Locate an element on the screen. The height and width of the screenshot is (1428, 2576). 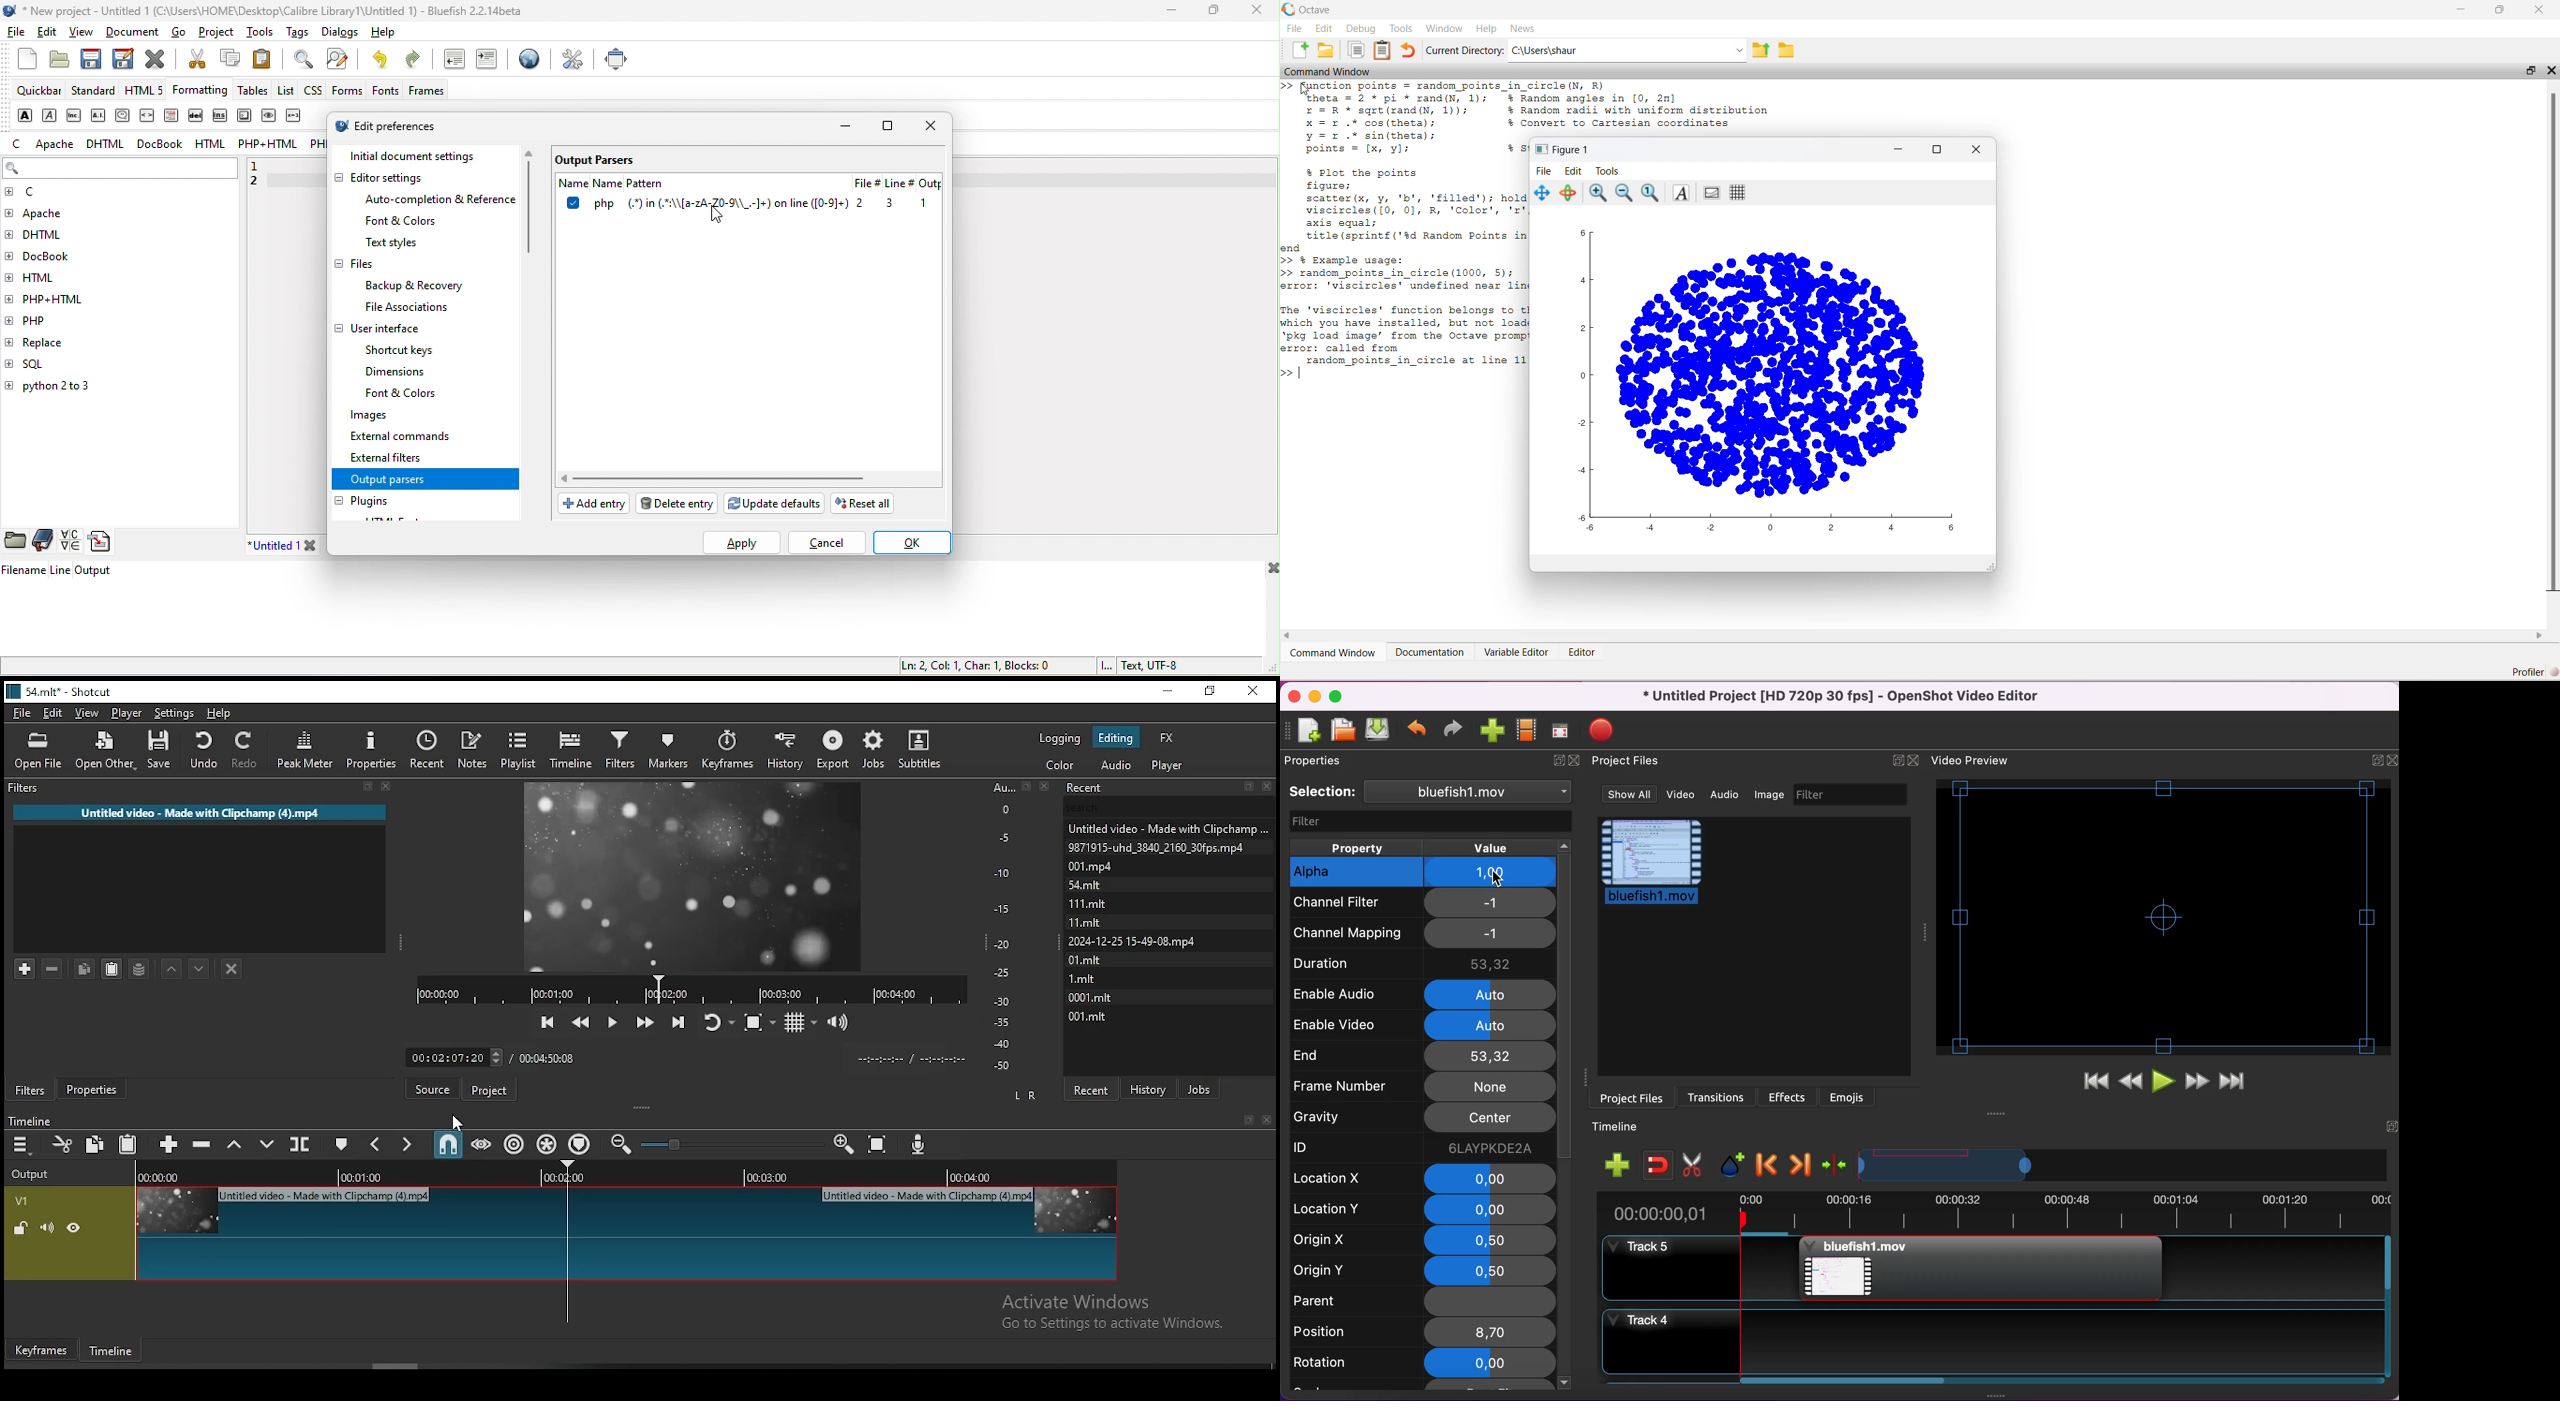
L R is located at coordinates (1024, 1095).